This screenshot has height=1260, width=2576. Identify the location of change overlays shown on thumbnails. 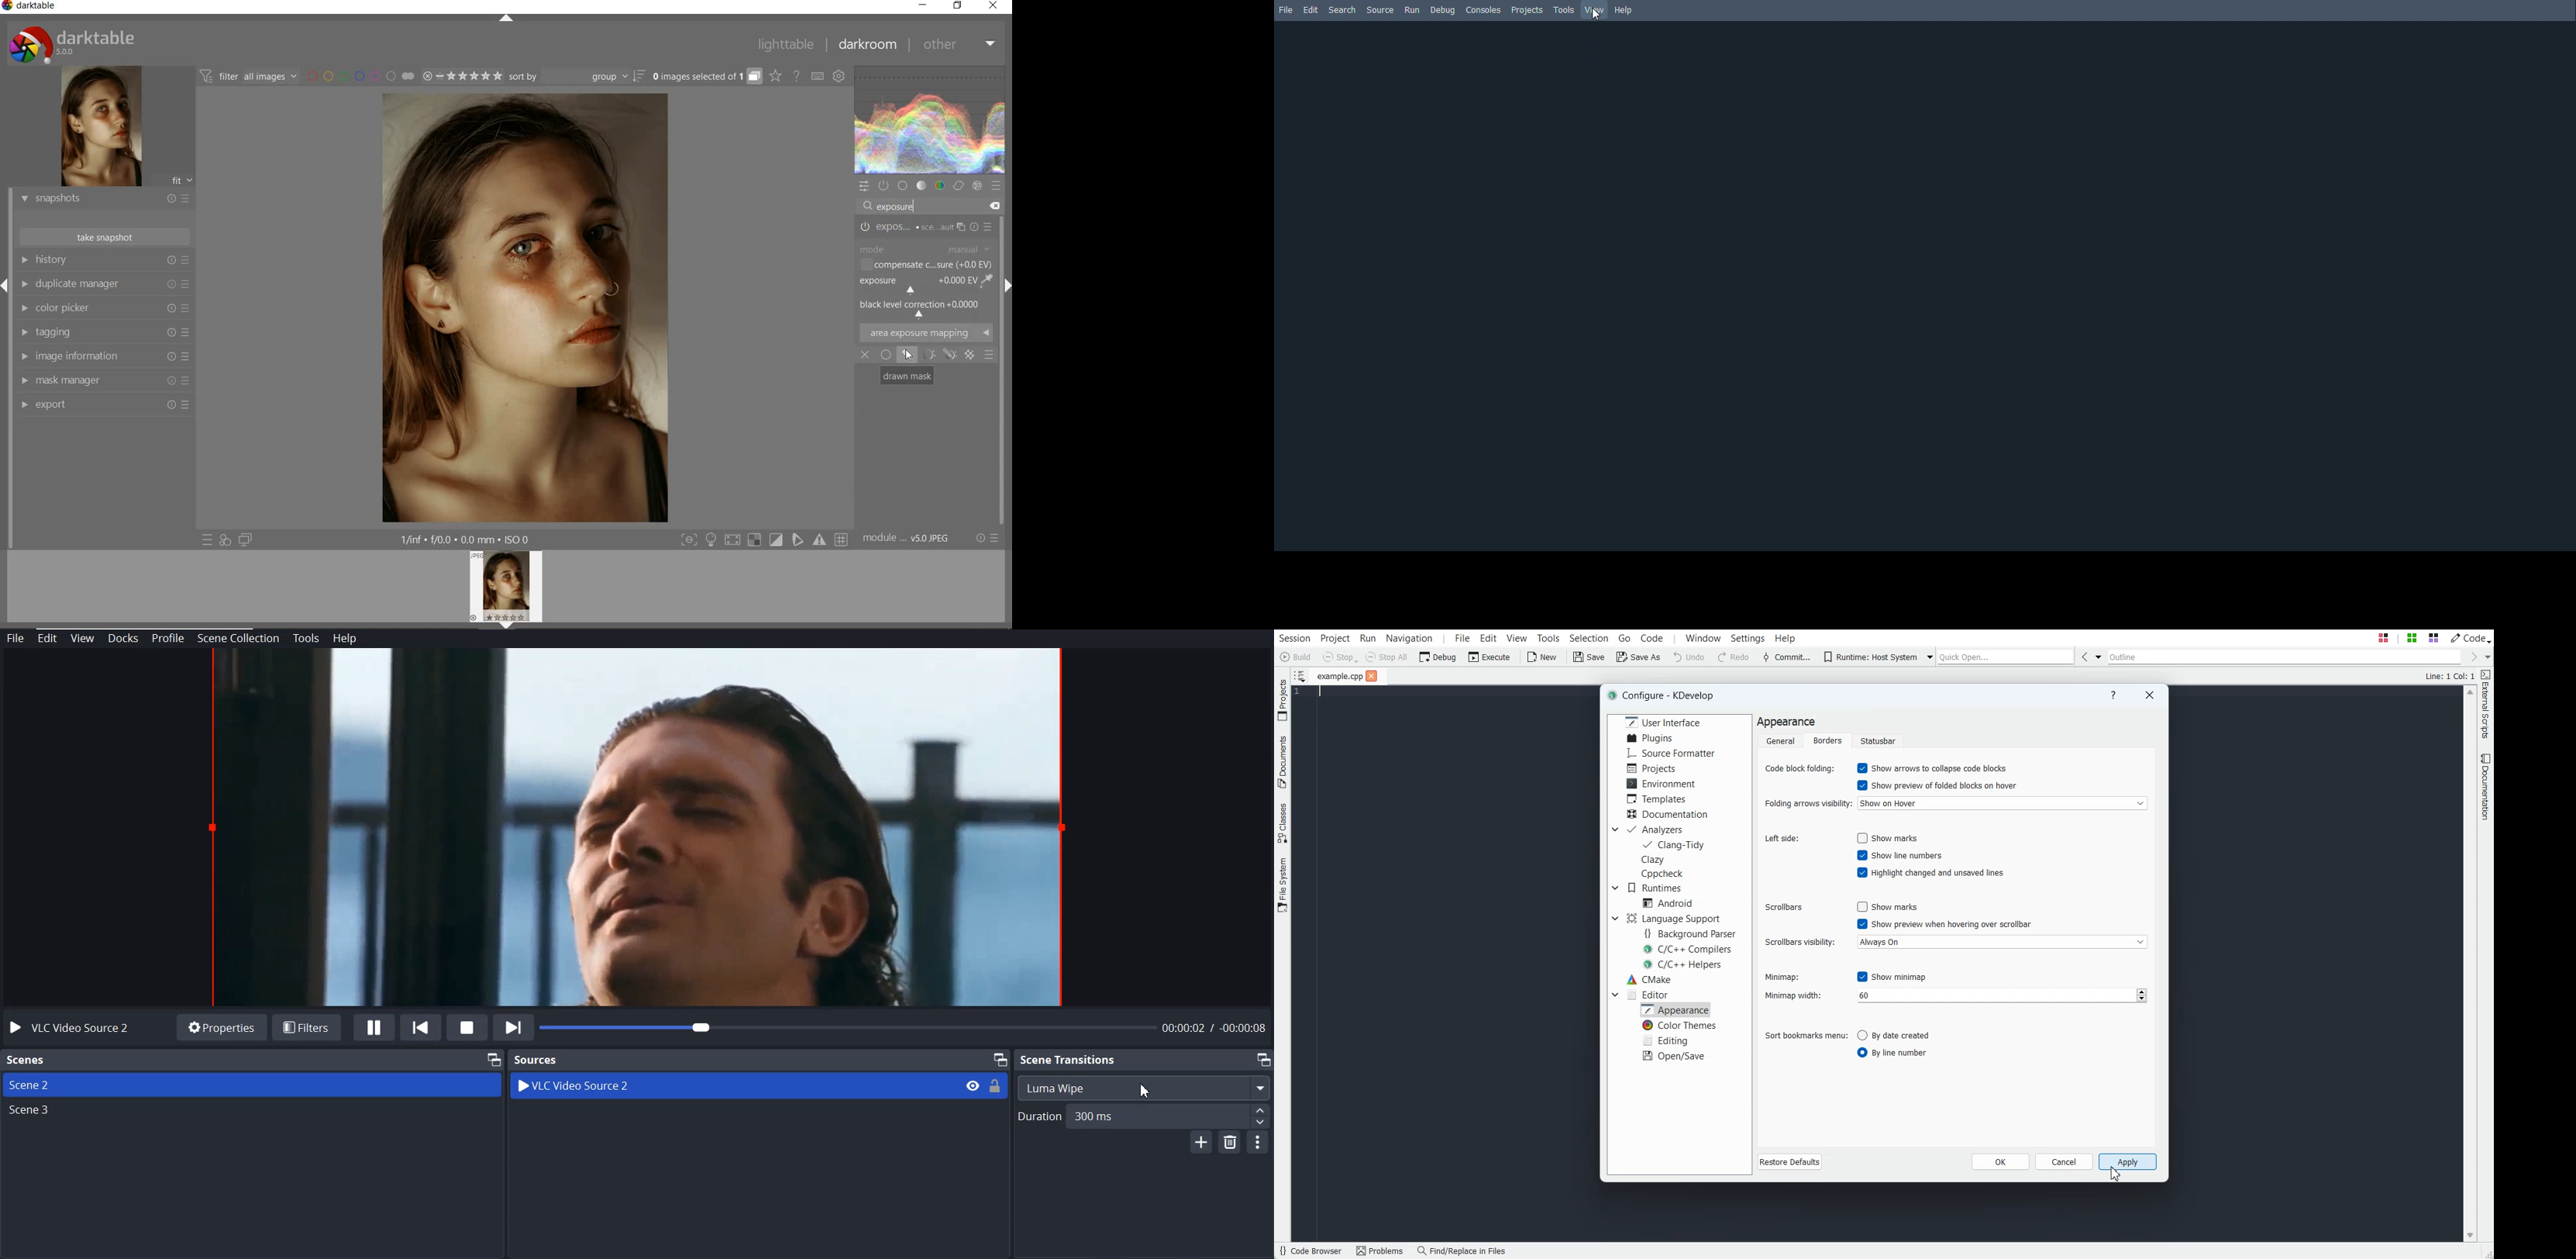
(775, 77).